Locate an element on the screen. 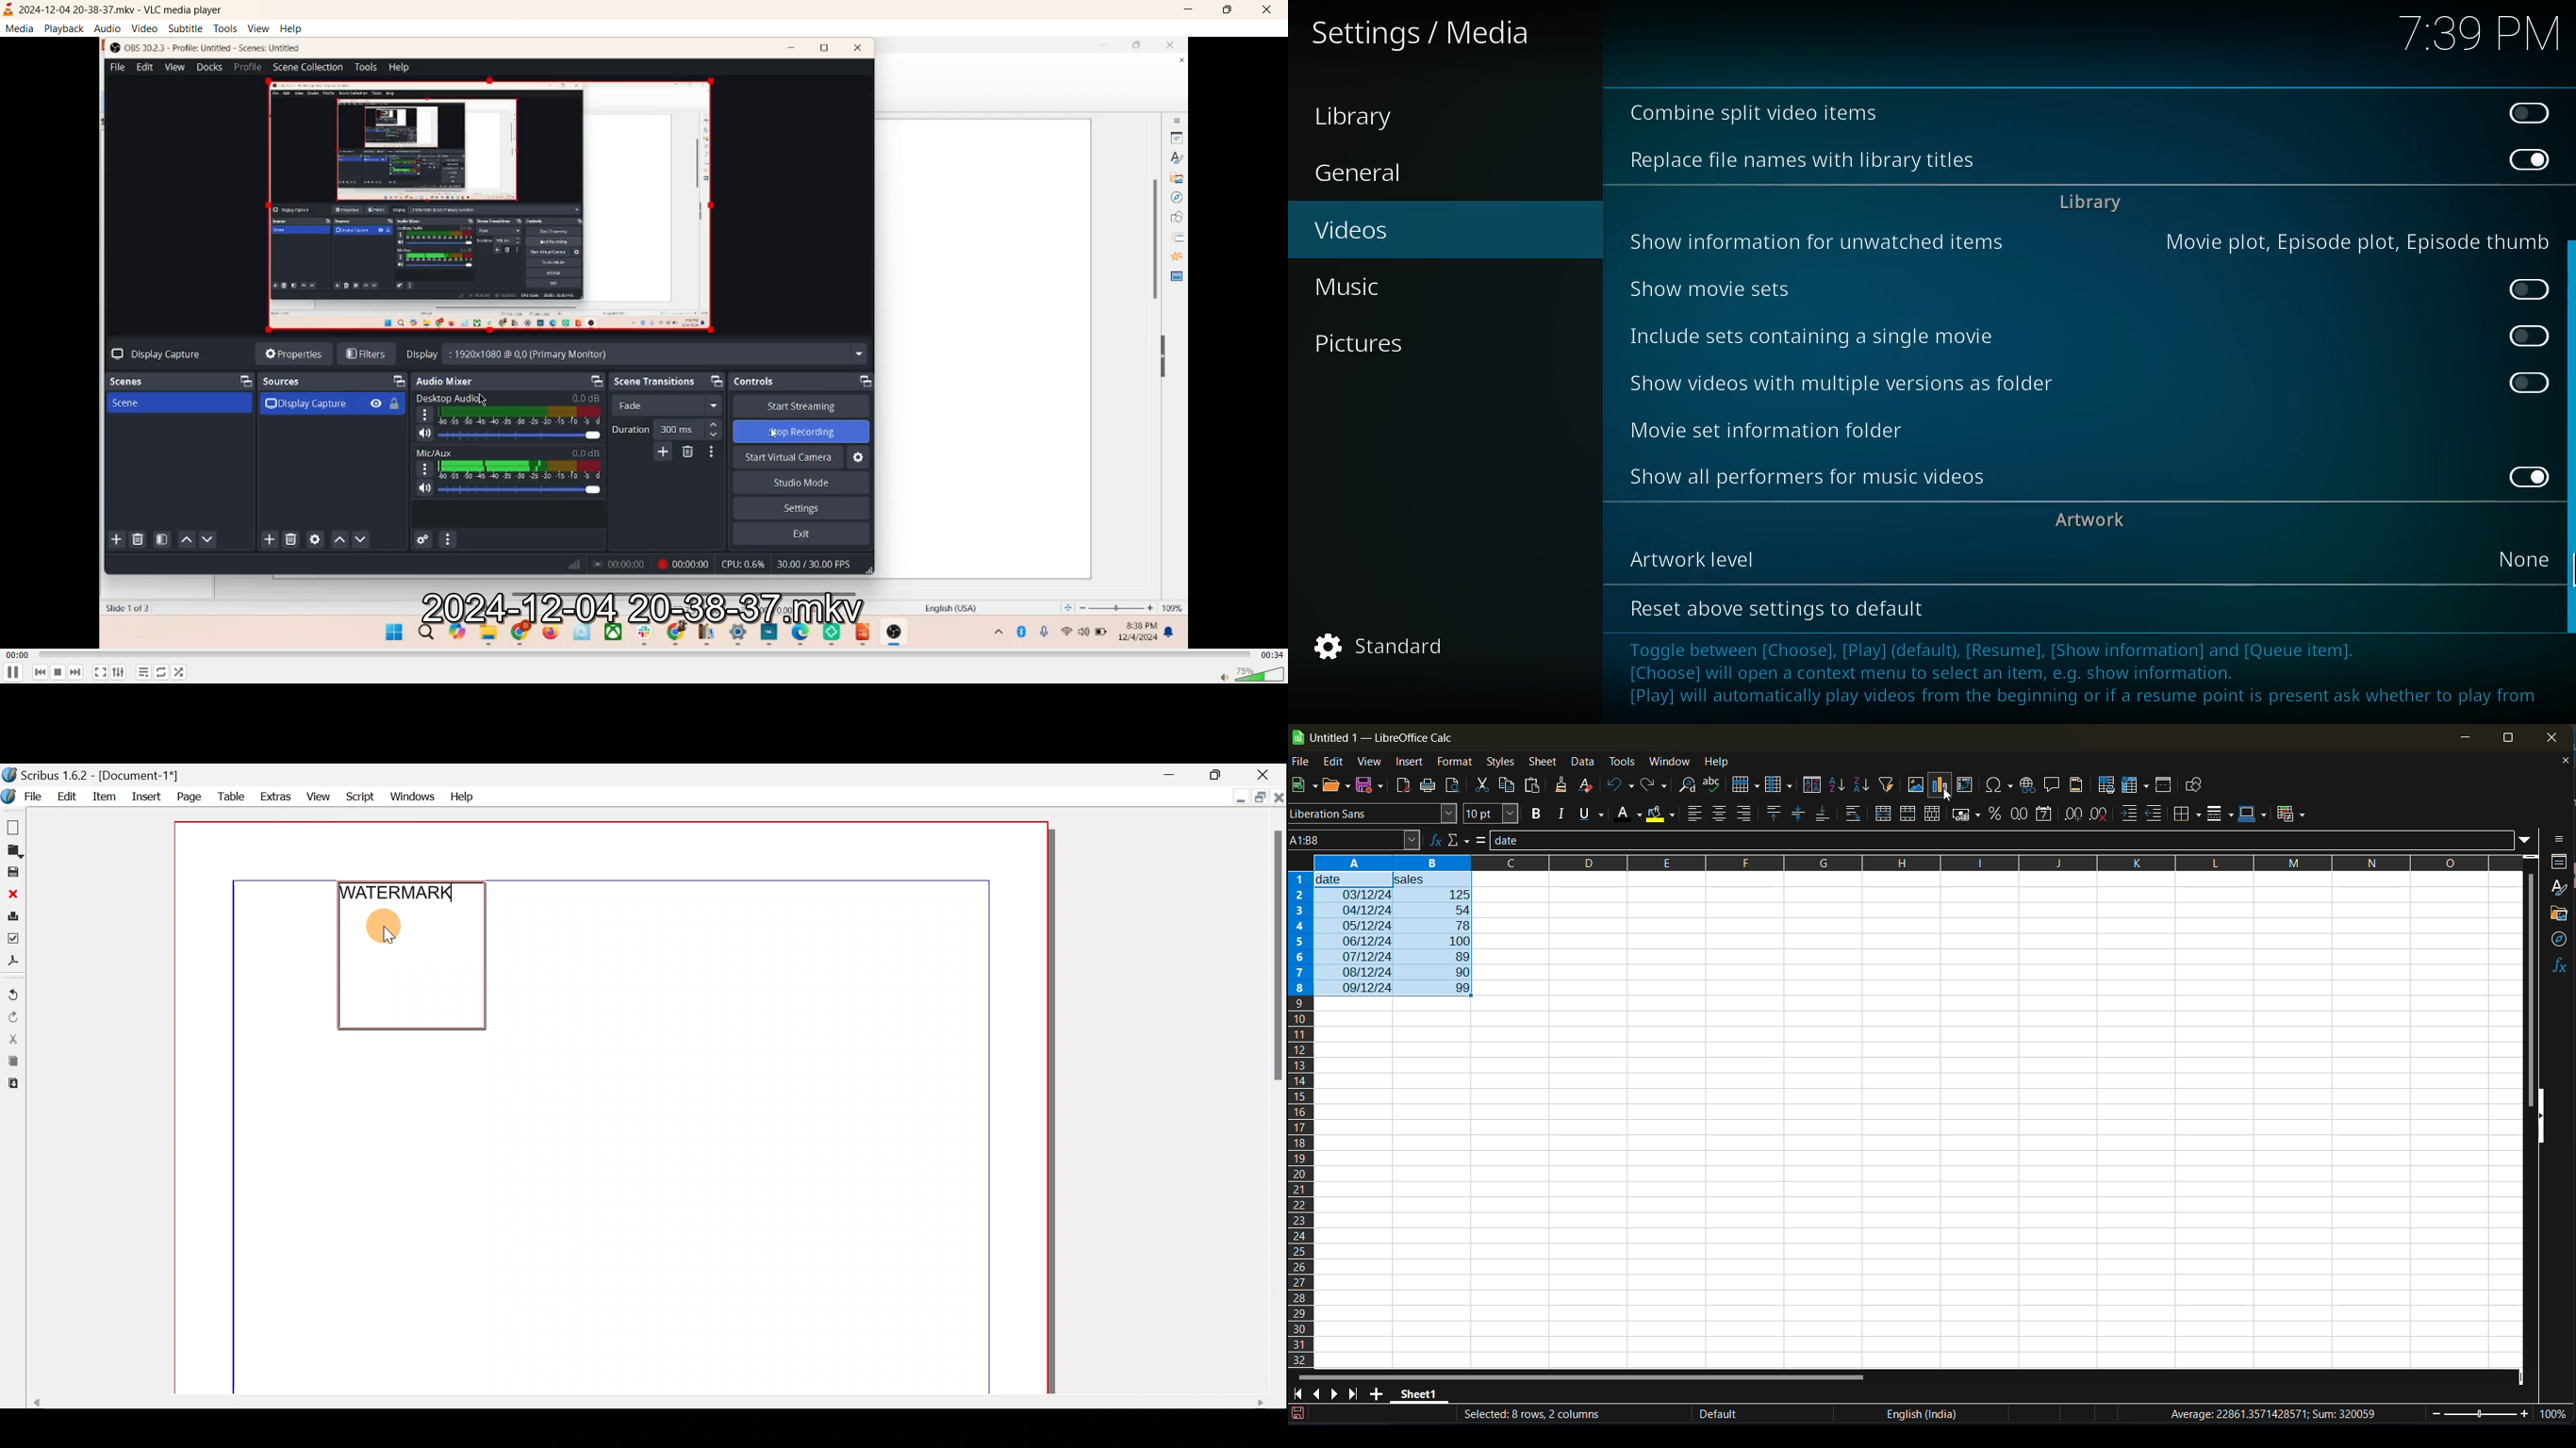 Image resolution: width=2576 pixels, height=1456 pixels. on is located at coordinates (2521, 476).